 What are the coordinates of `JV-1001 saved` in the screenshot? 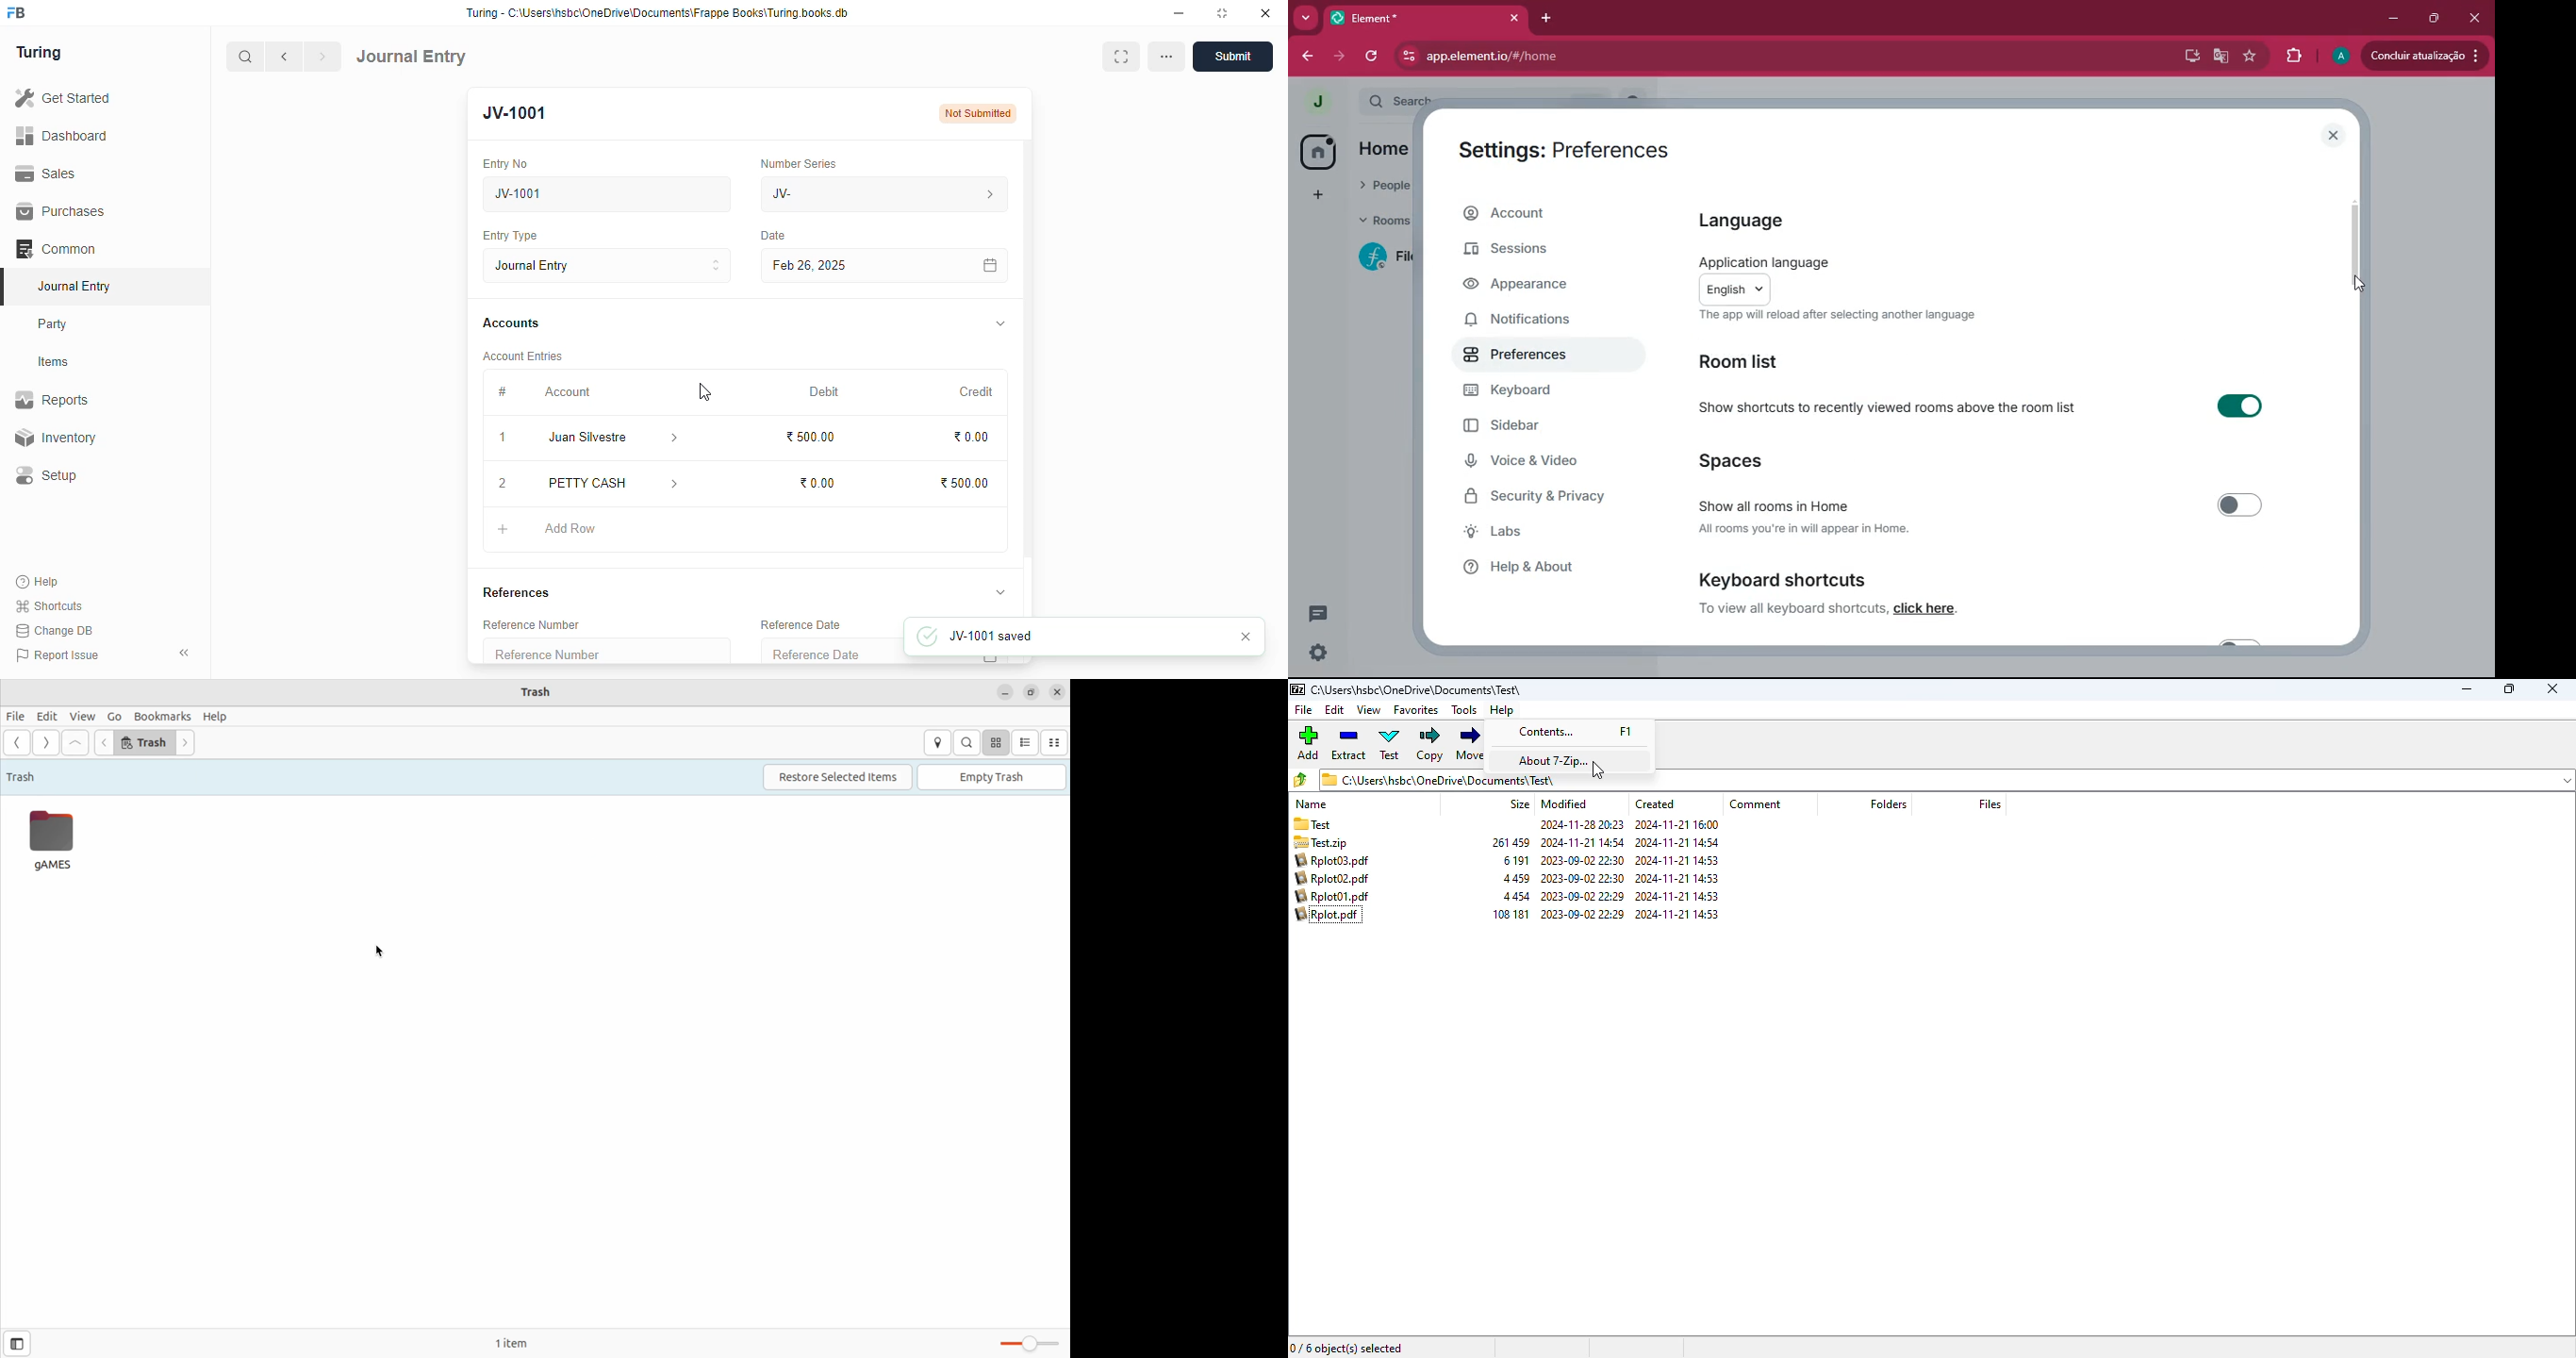 It's located at (1023, 636).